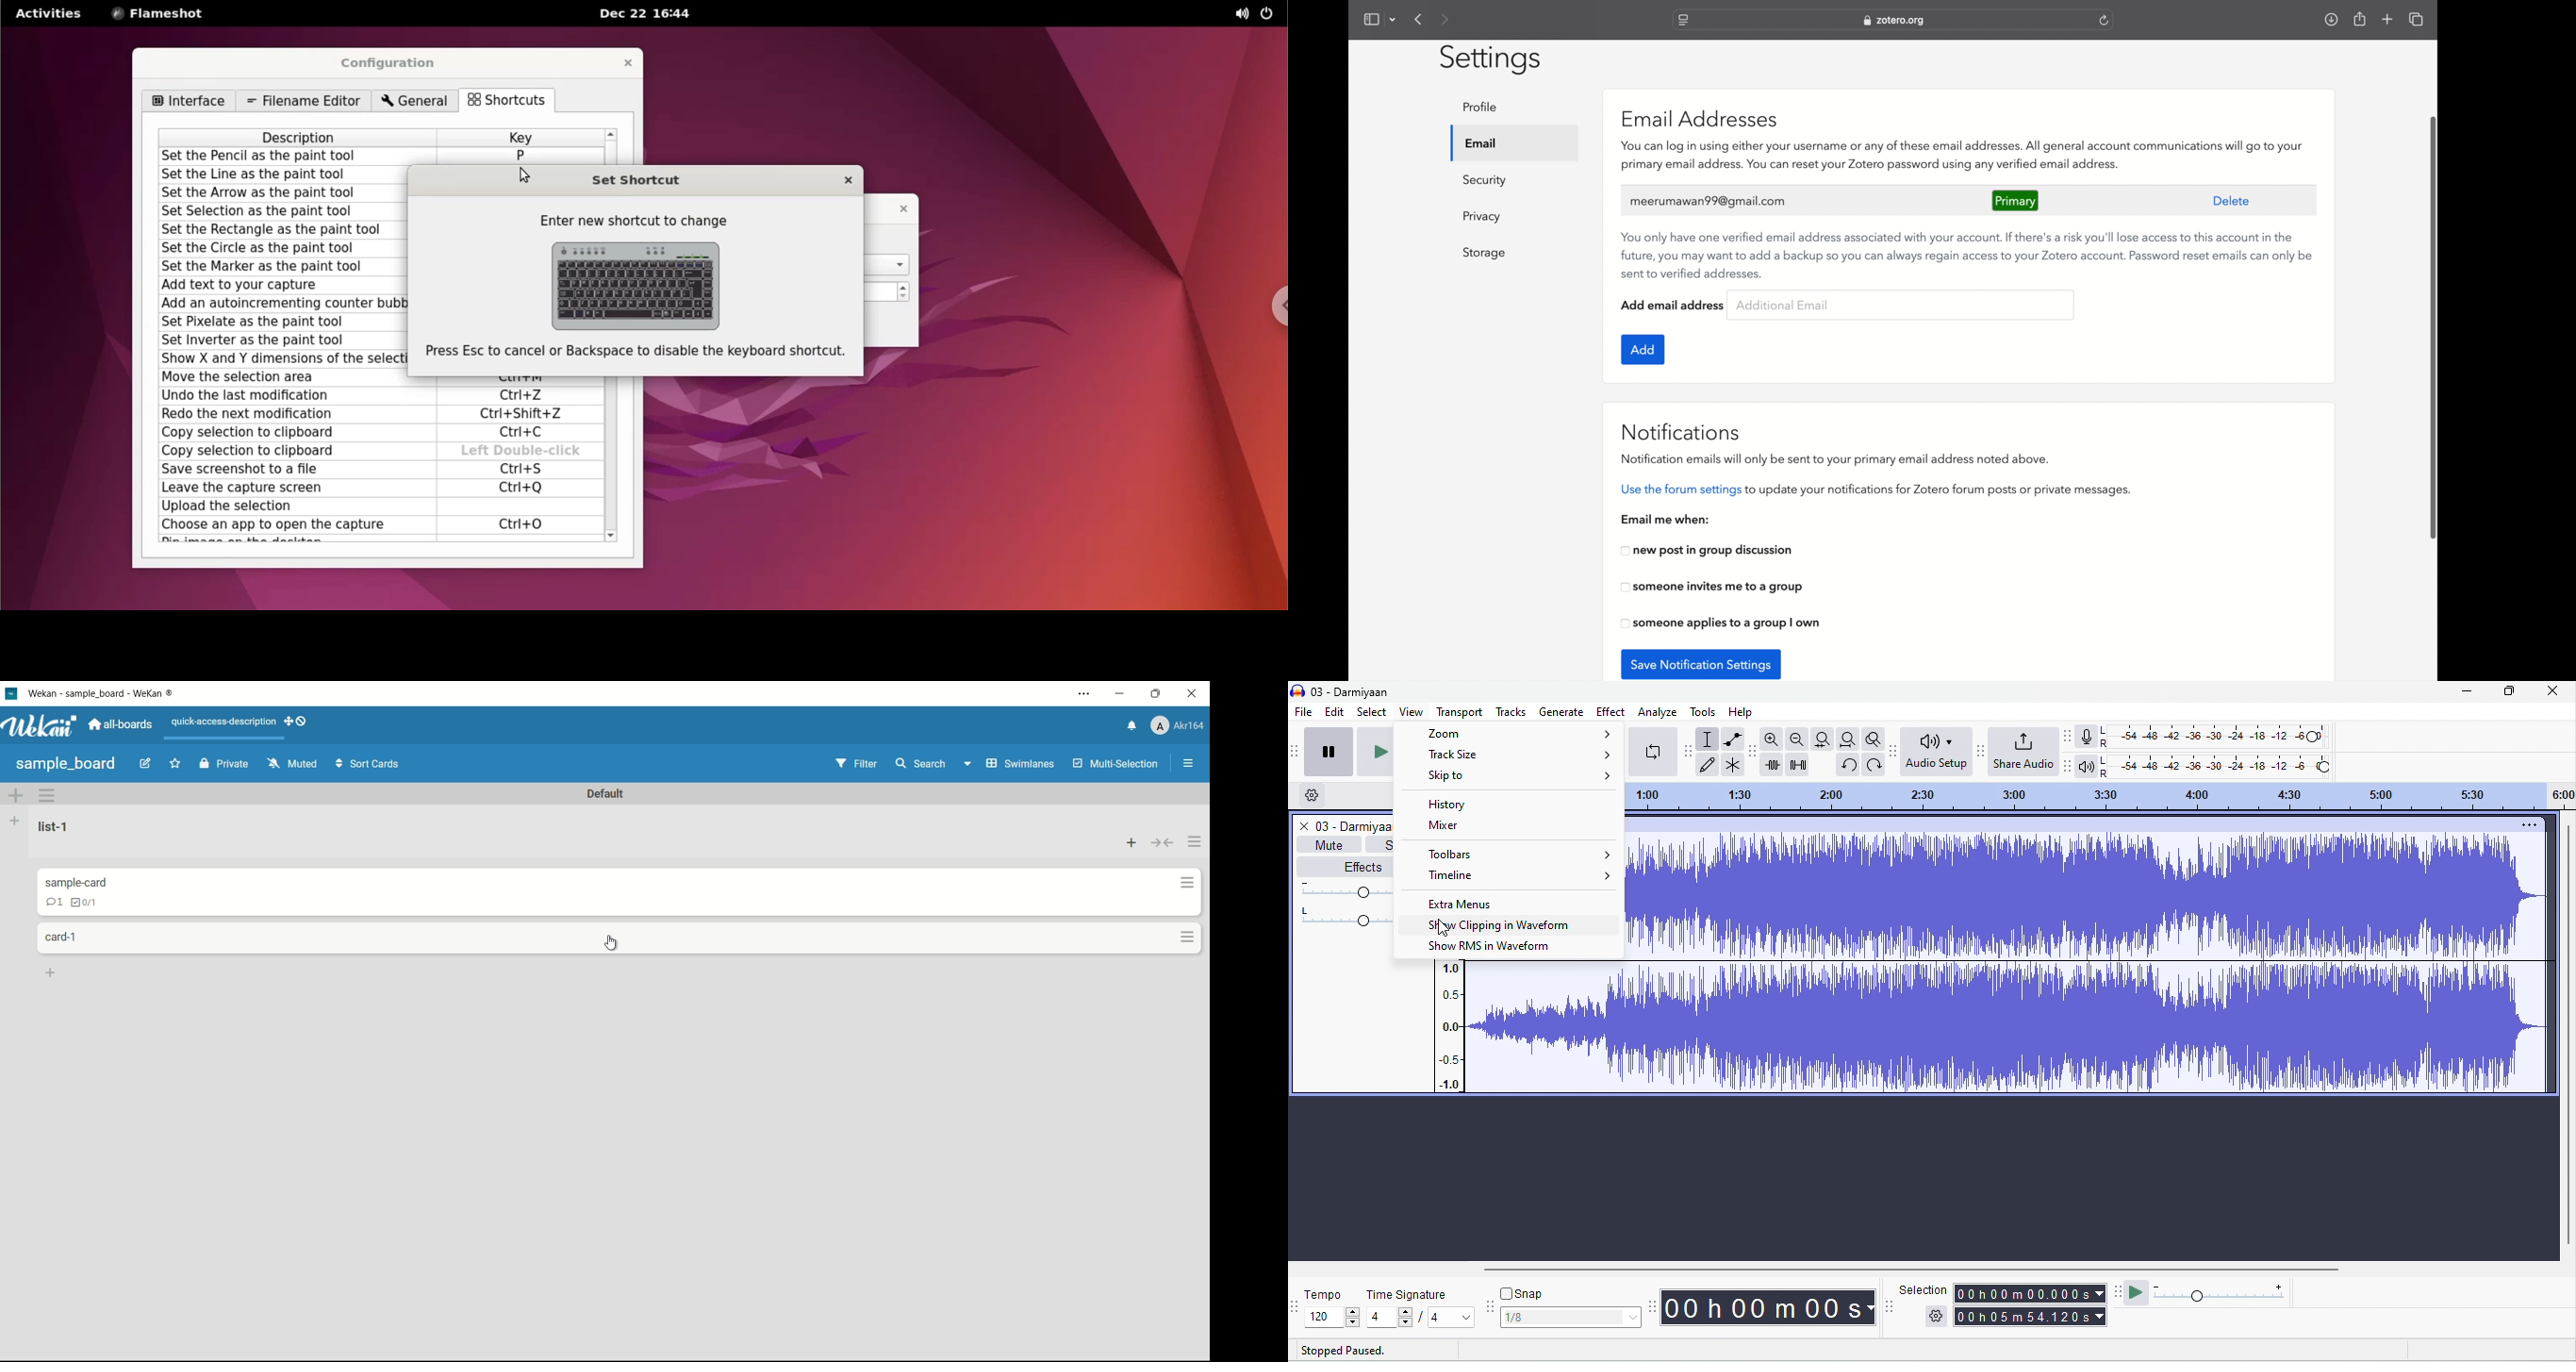  What do you see at coordinates (1350, 914) in the screenshot?
I see `pan` at bounding box center [1350, 914].